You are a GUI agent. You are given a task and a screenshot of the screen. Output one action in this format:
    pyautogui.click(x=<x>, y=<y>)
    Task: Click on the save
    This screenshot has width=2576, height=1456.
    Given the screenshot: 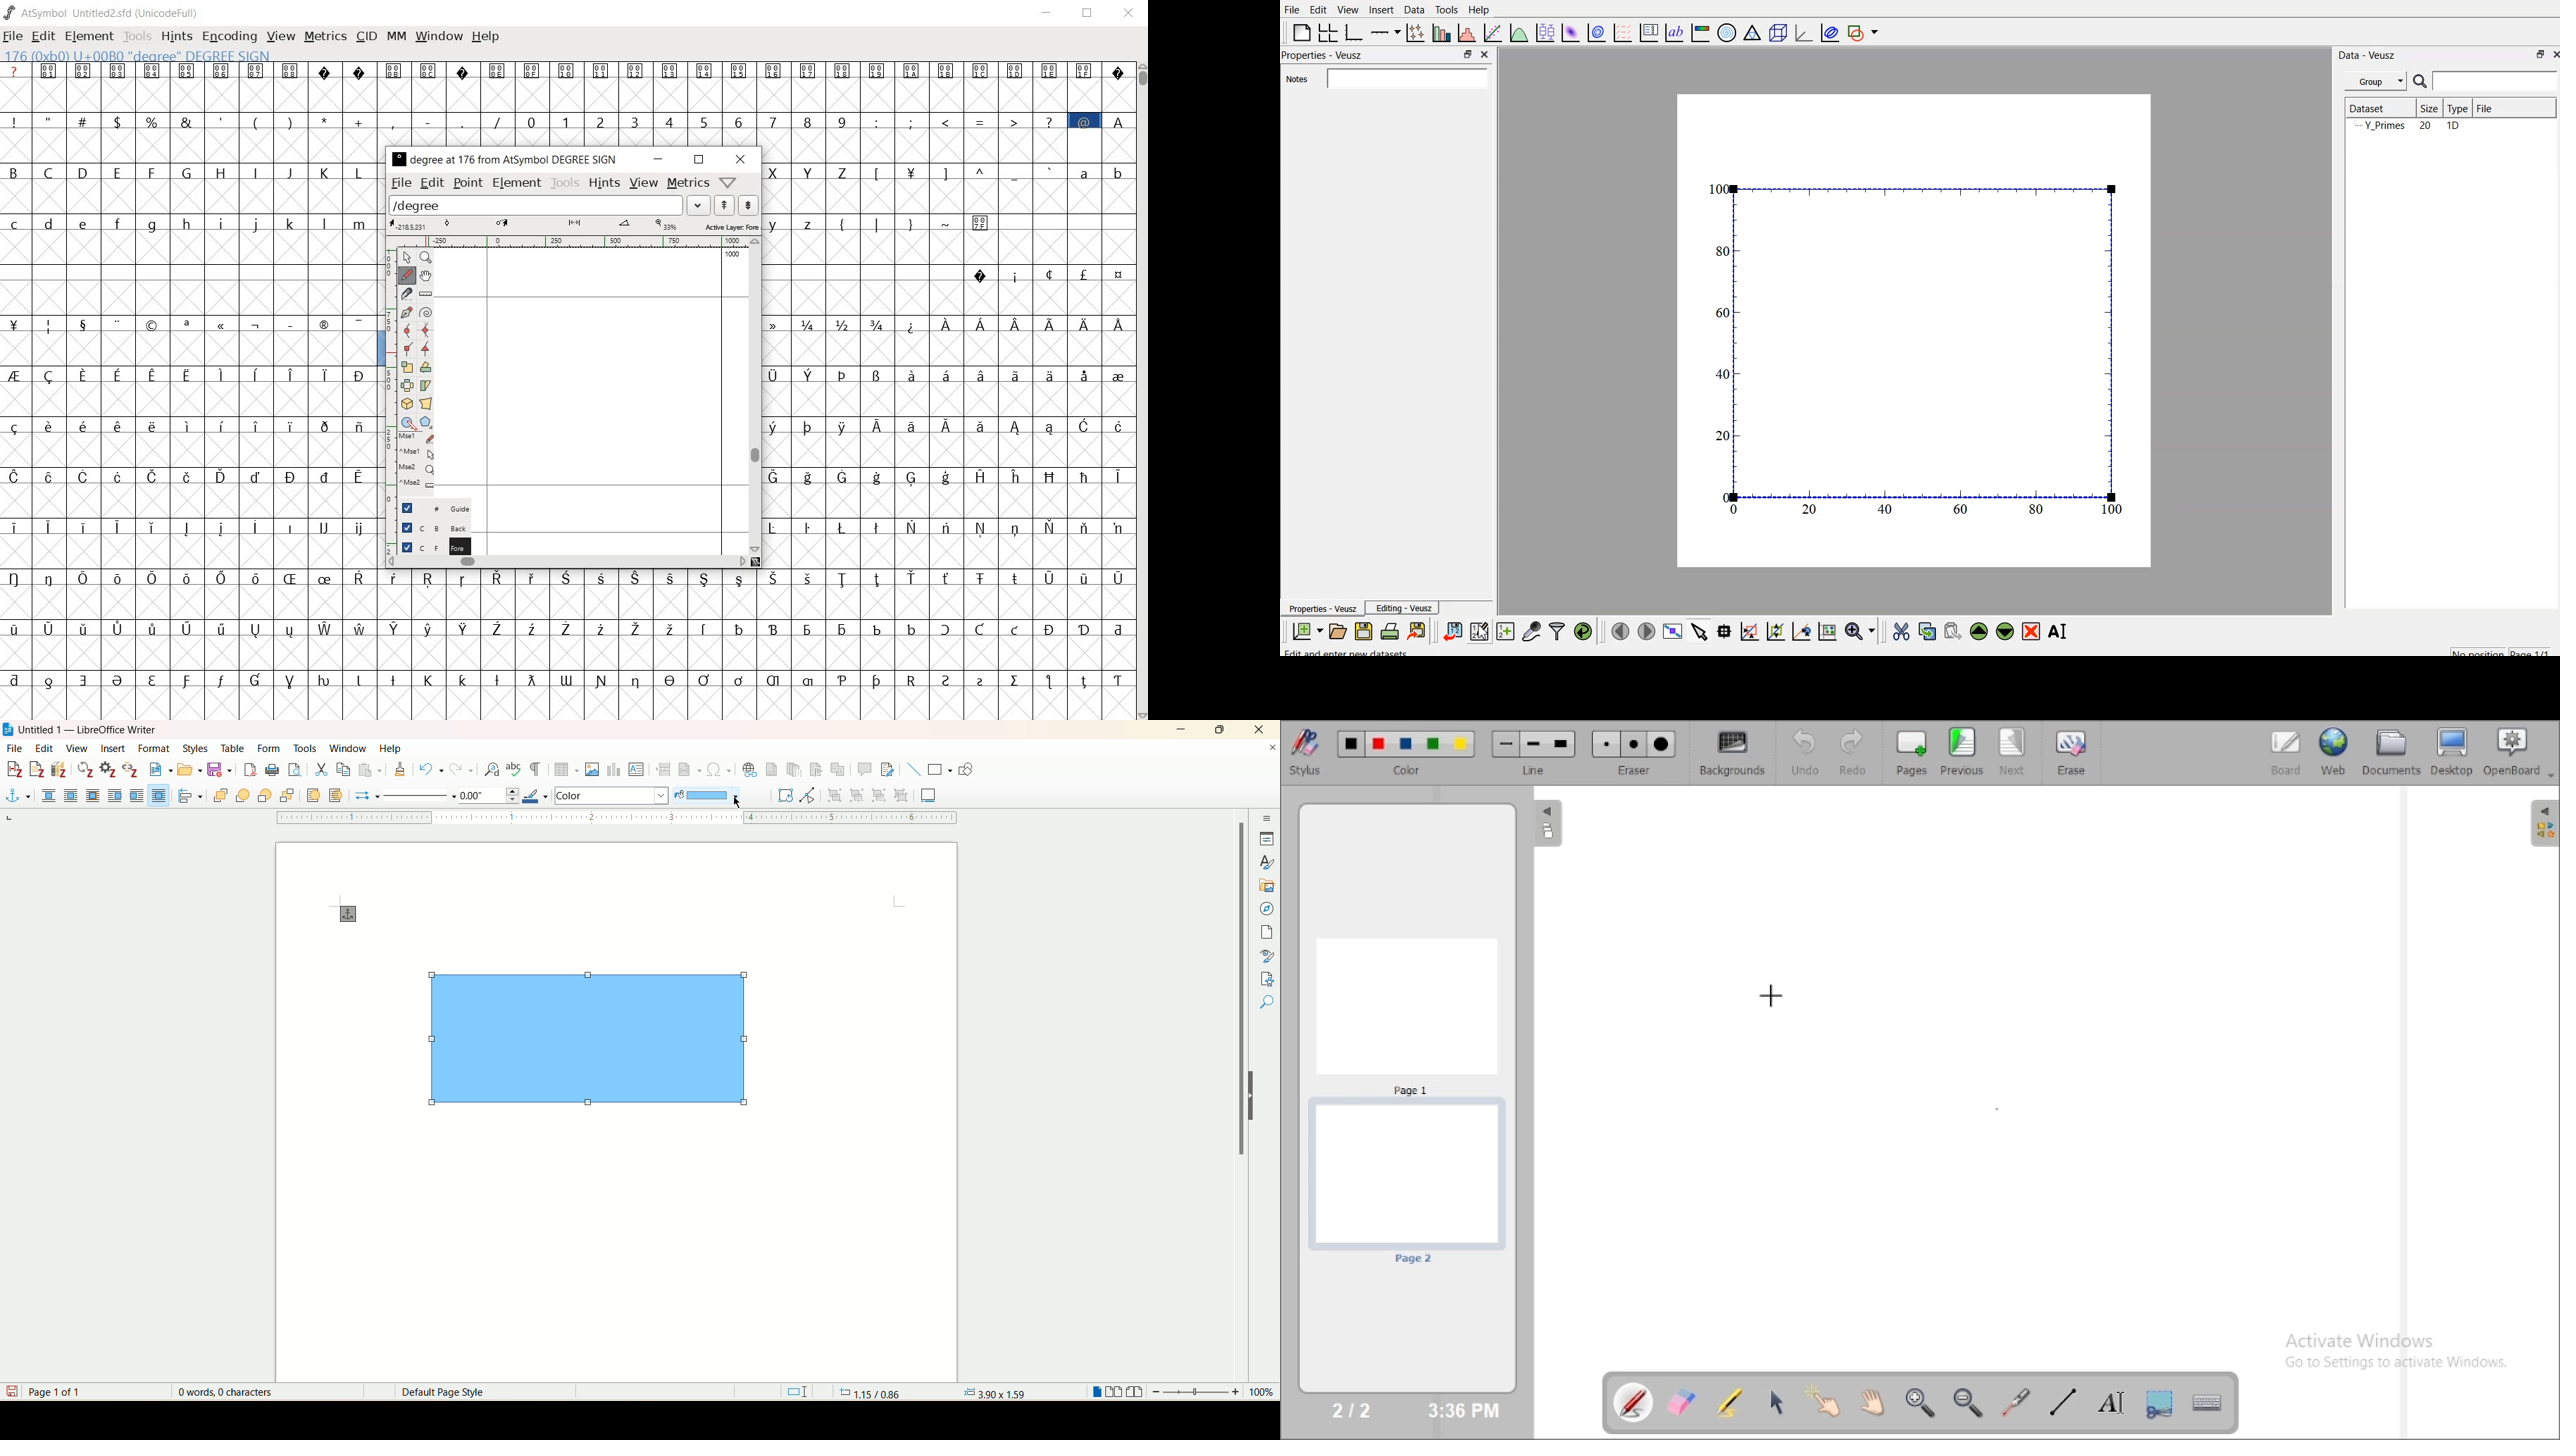 What is the action you would take?
    pyautogui.click(x=221, y=773)
    